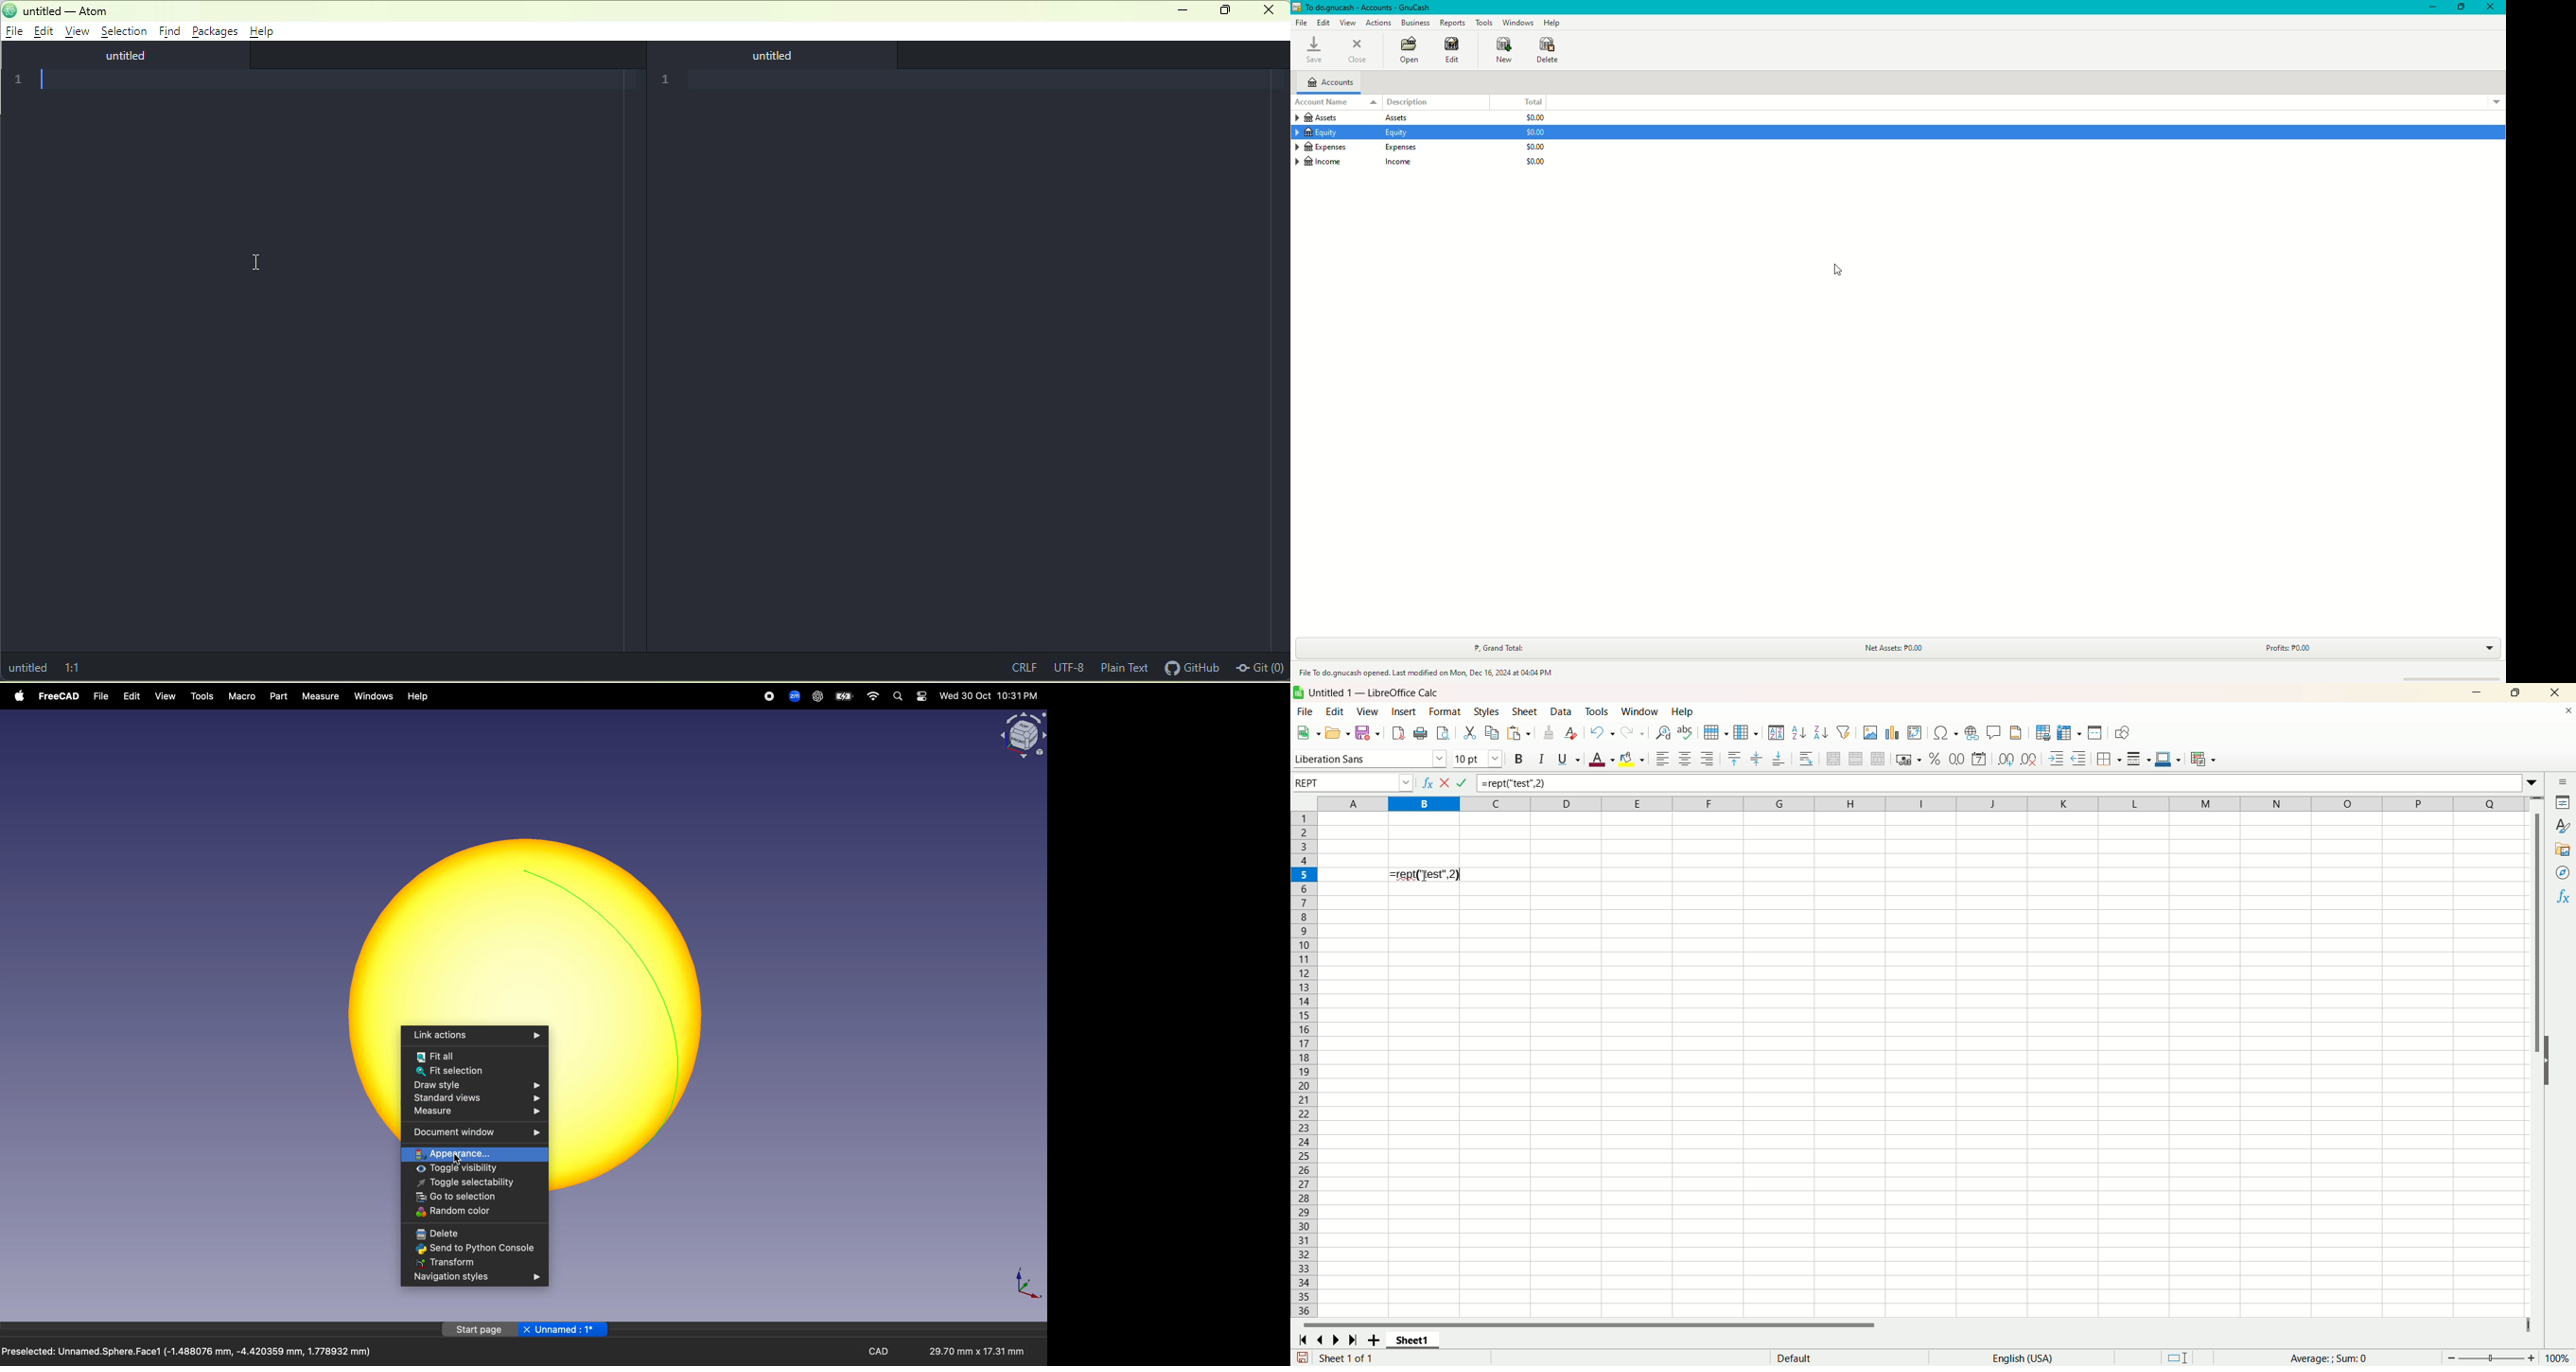 The height and width of the screenshot is (1372, 2576). I want to click on sort descending, so click(1820, 731).